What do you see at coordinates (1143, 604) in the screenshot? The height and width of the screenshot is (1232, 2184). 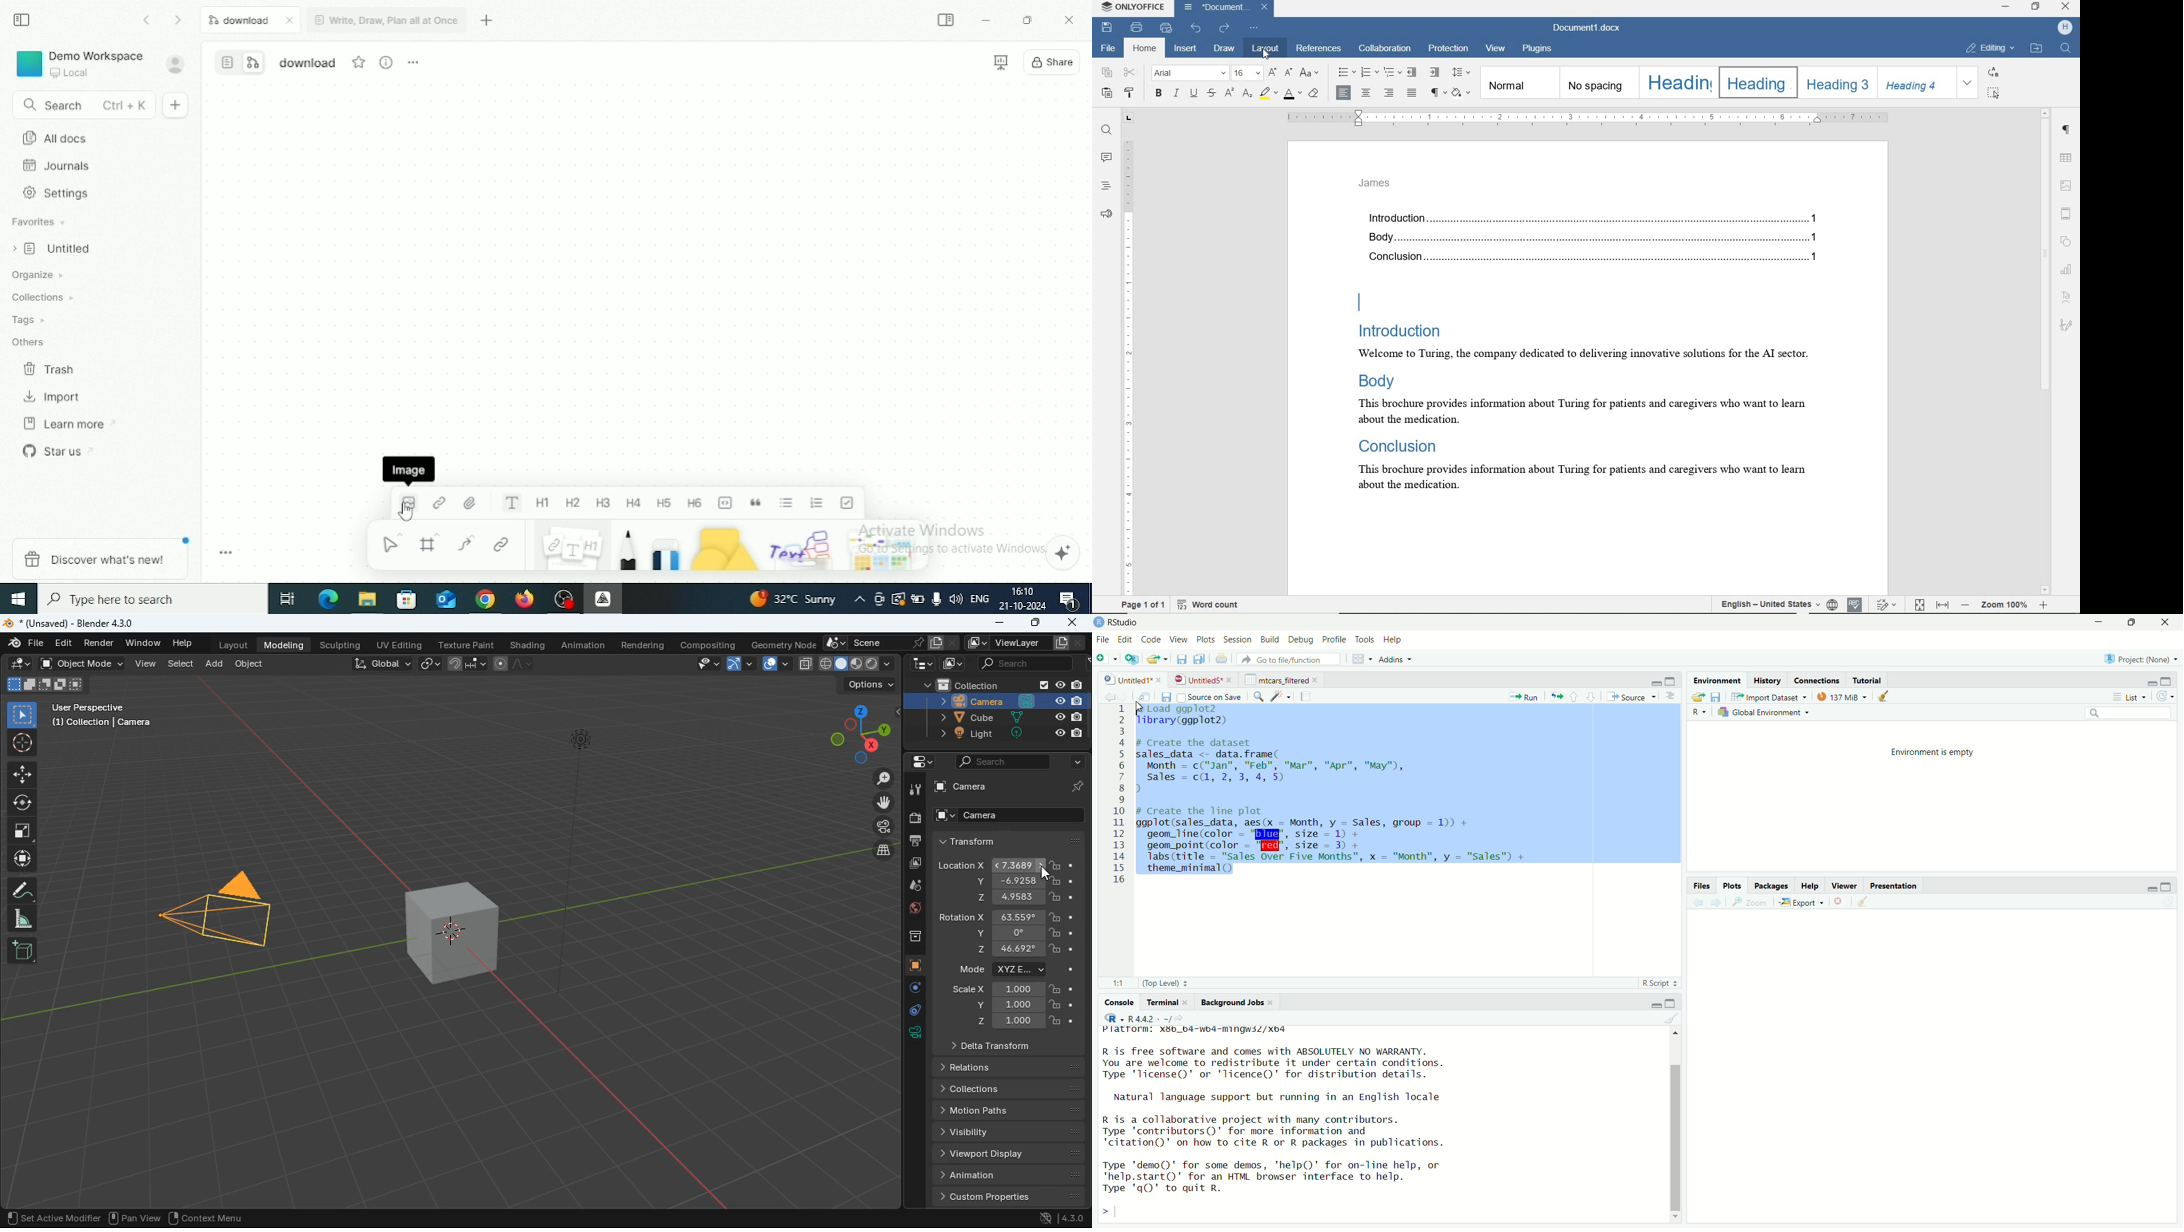 I see `page 1 of 1` at bounding box center [1143, 604].